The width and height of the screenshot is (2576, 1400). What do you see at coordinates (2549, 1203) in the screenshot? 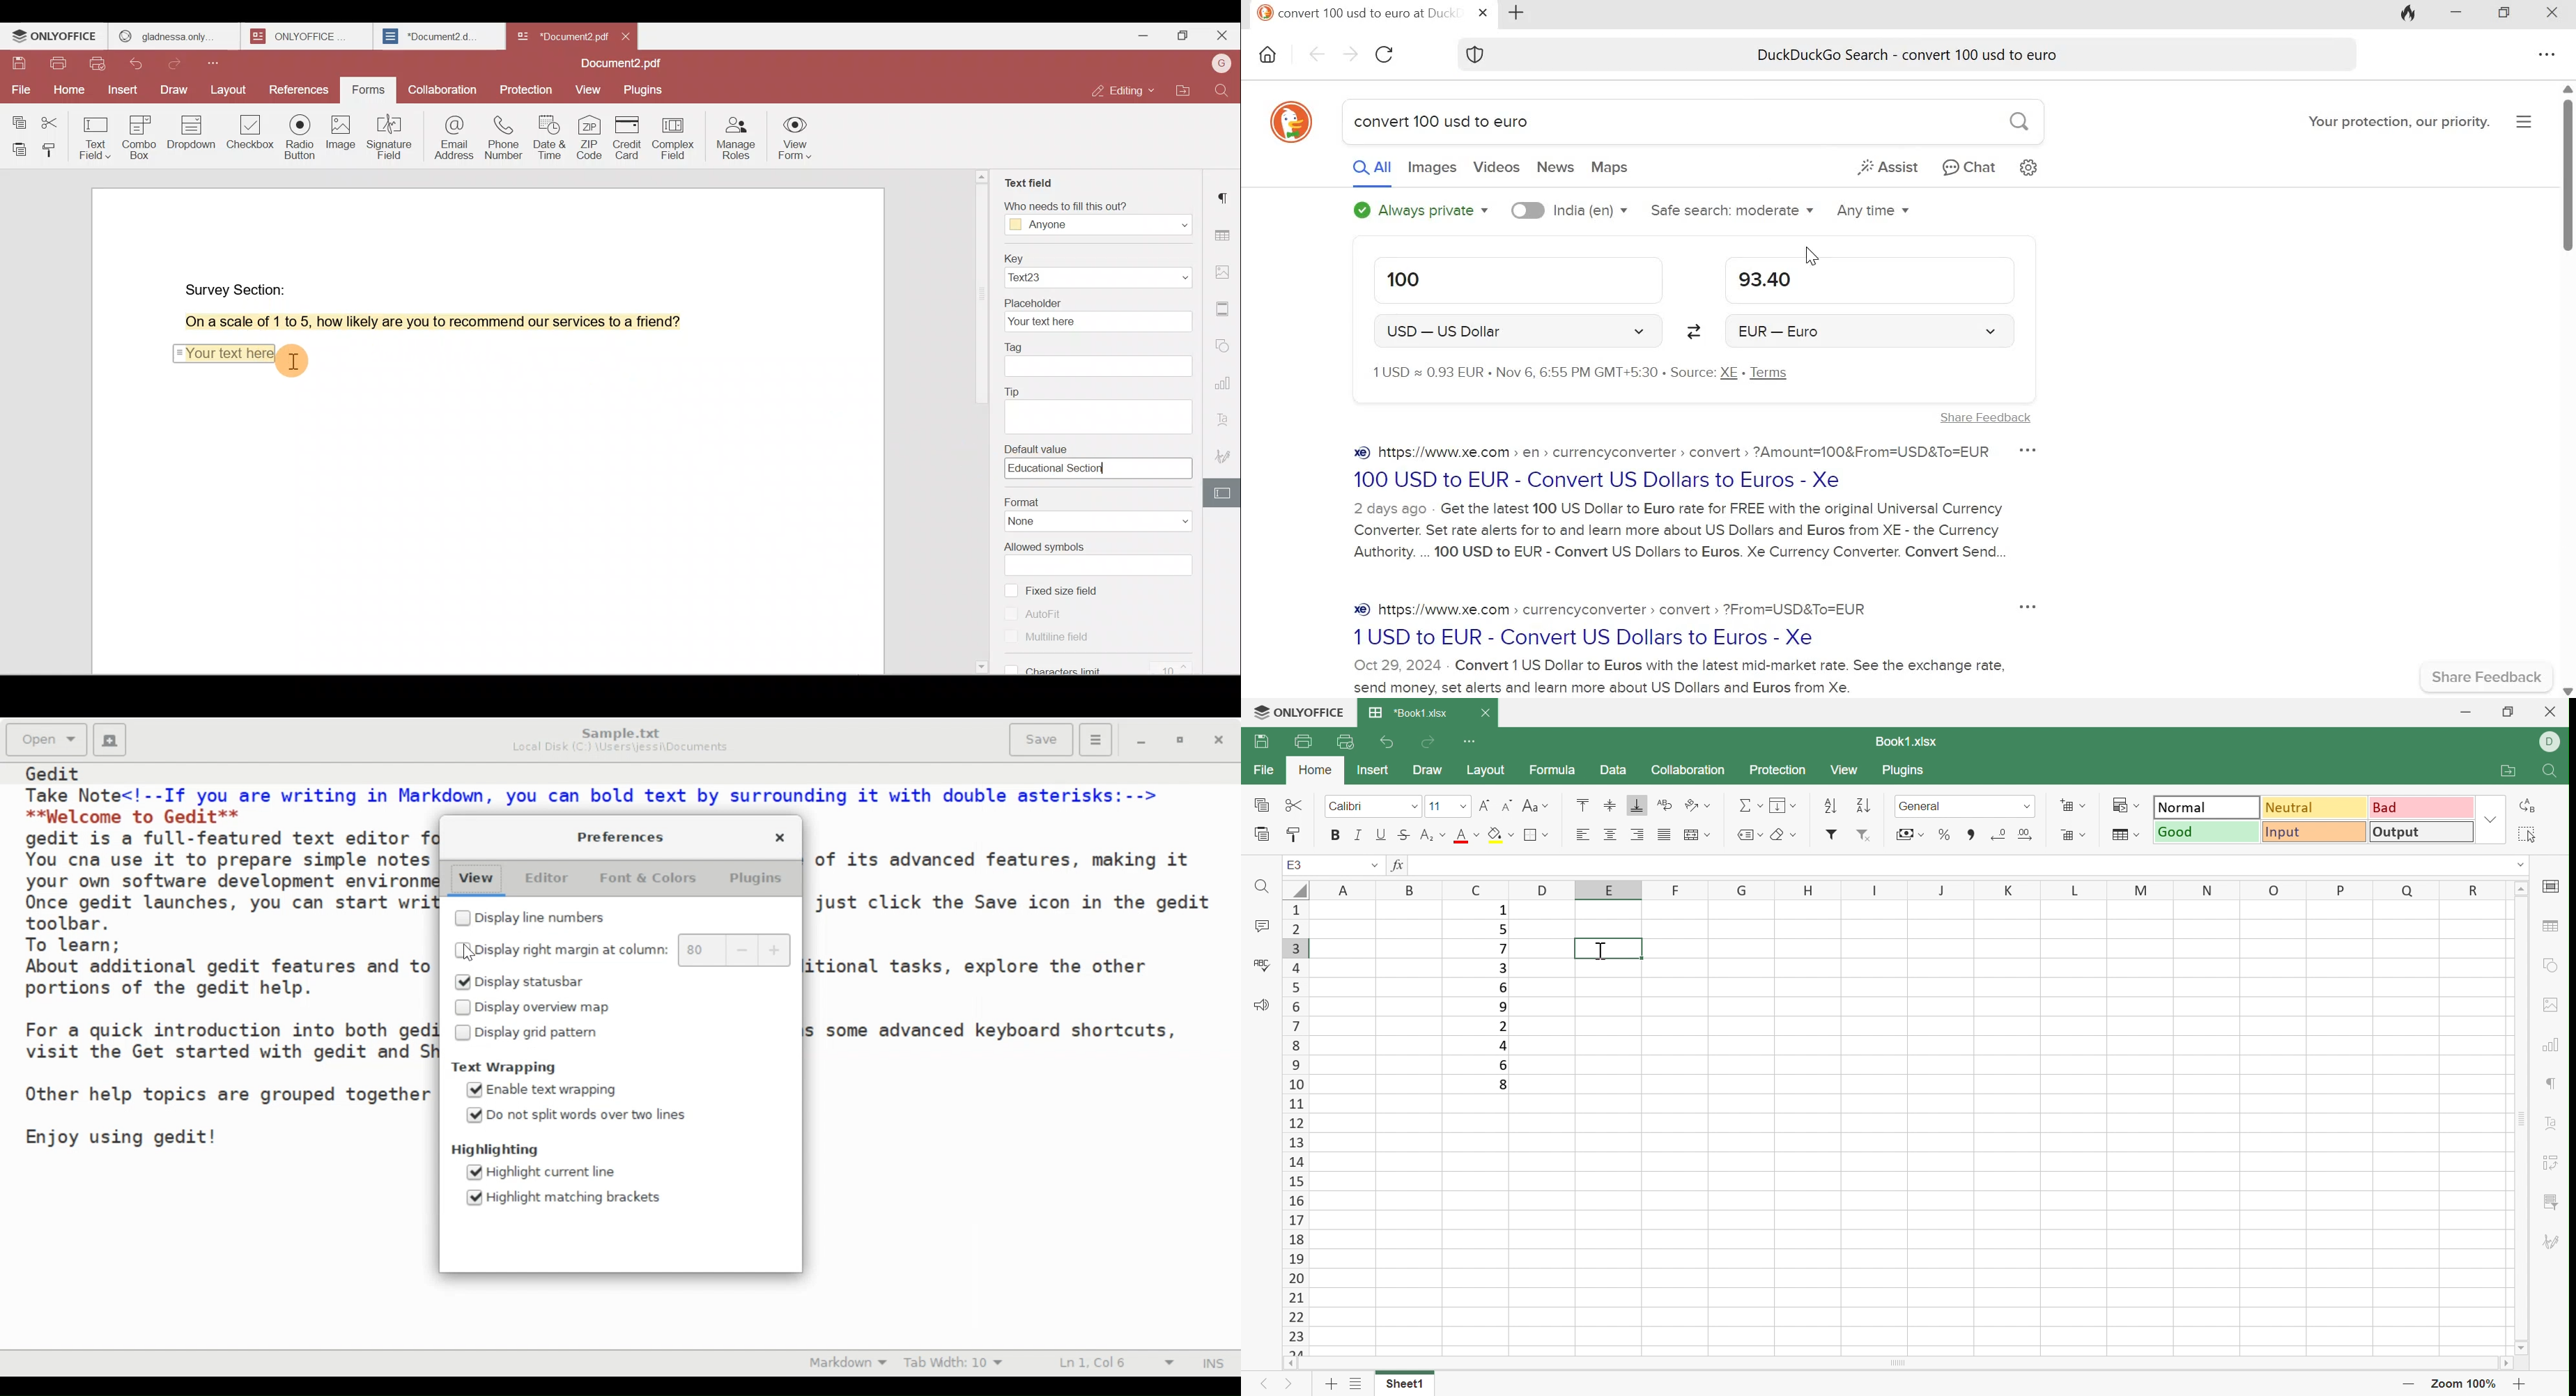
I see `Slicer settings` at bounding box center [2549, 1203].